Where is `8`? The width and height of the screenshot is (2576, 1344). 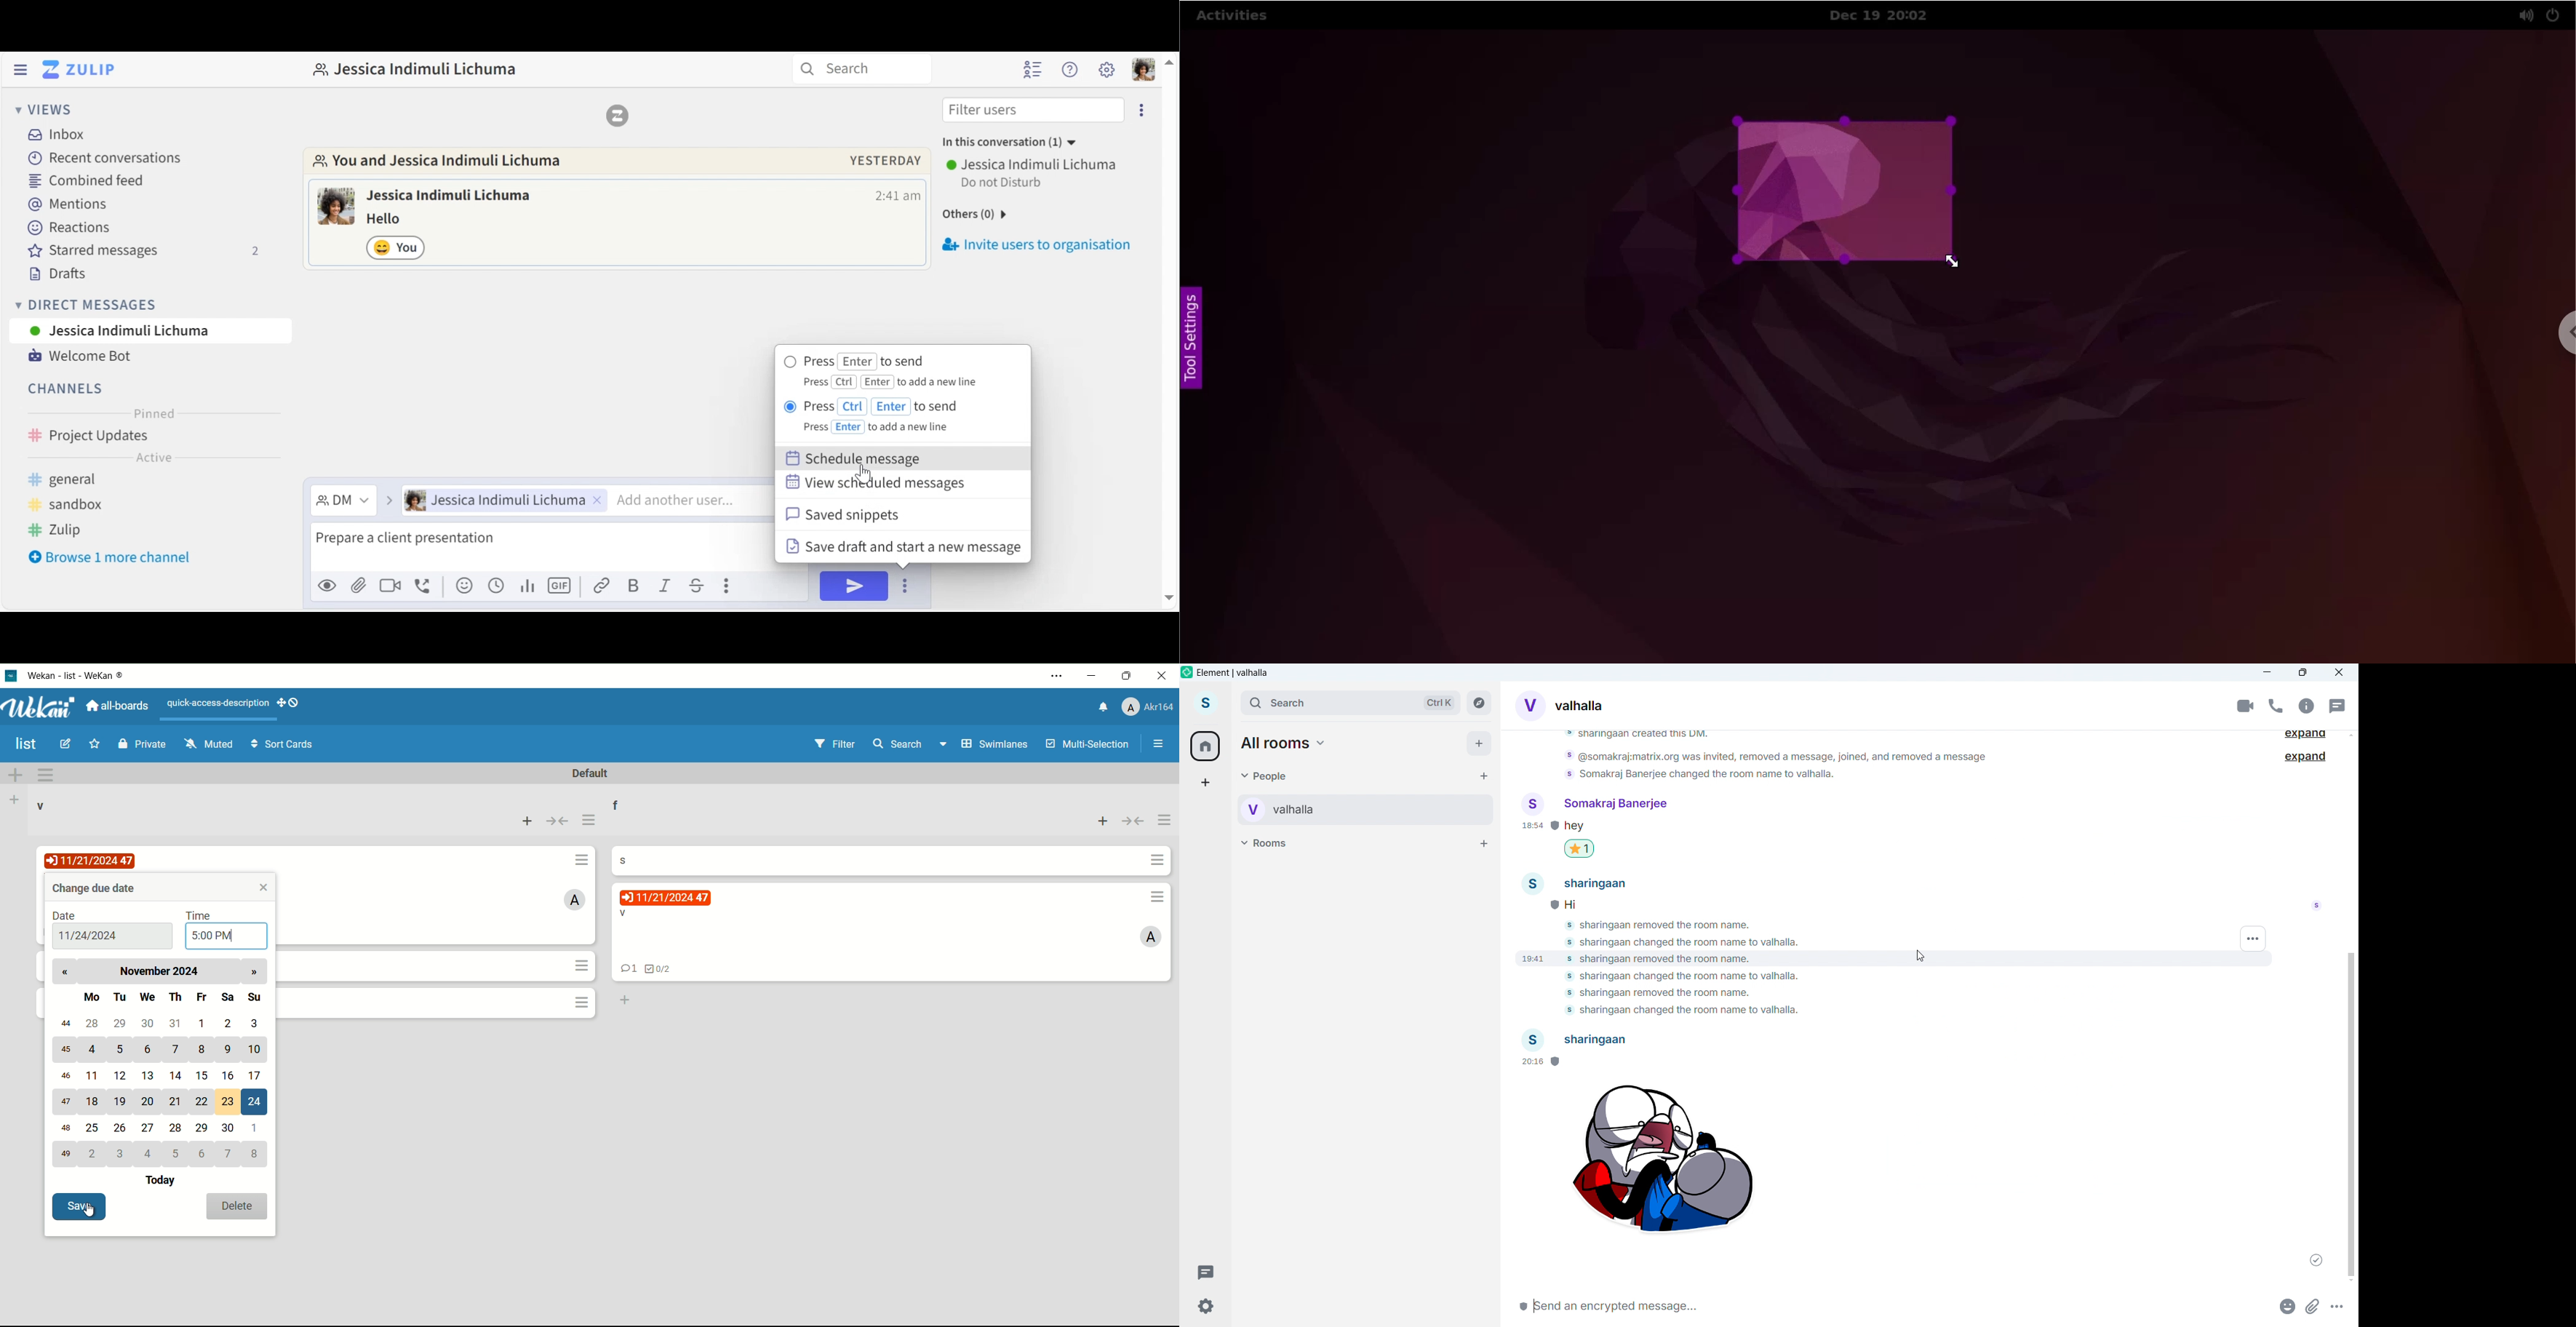 8 is located at coordinates (203, 1051).